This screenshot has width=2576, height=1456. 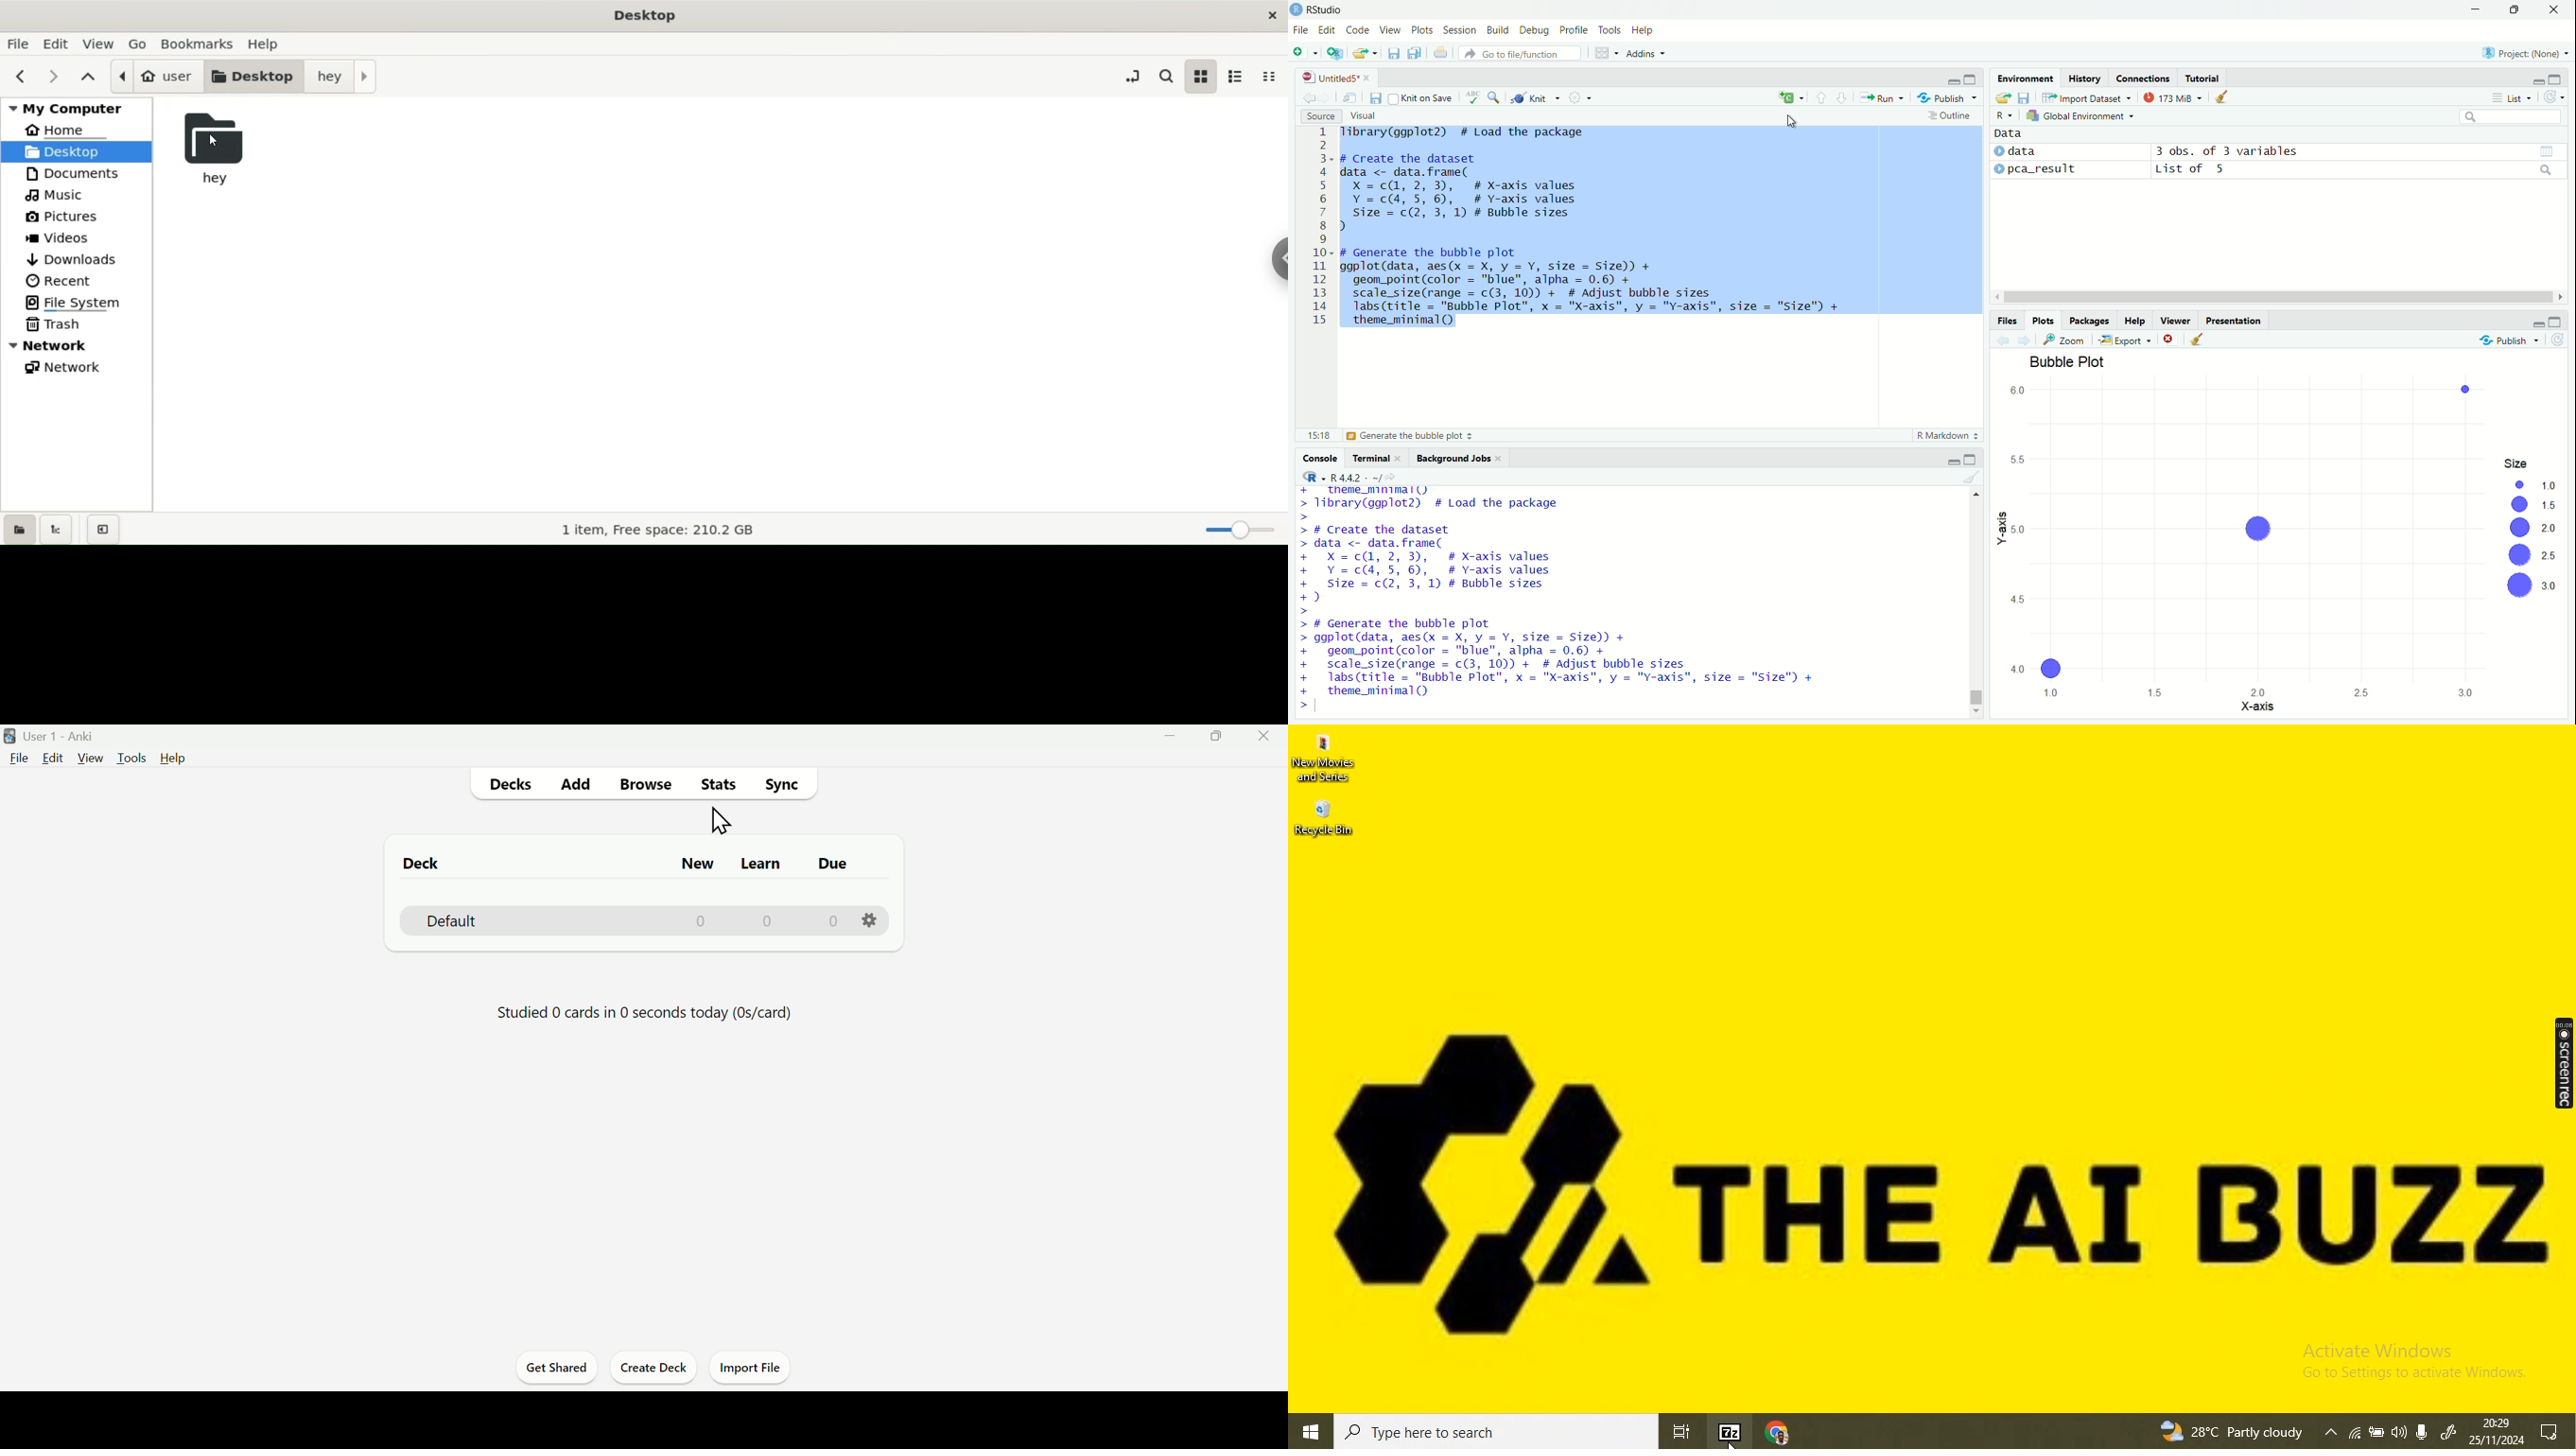 What do you see at coordinates (2556, 97) in the screenshot?
I see `refresh` at bounding box center [2556, 97].